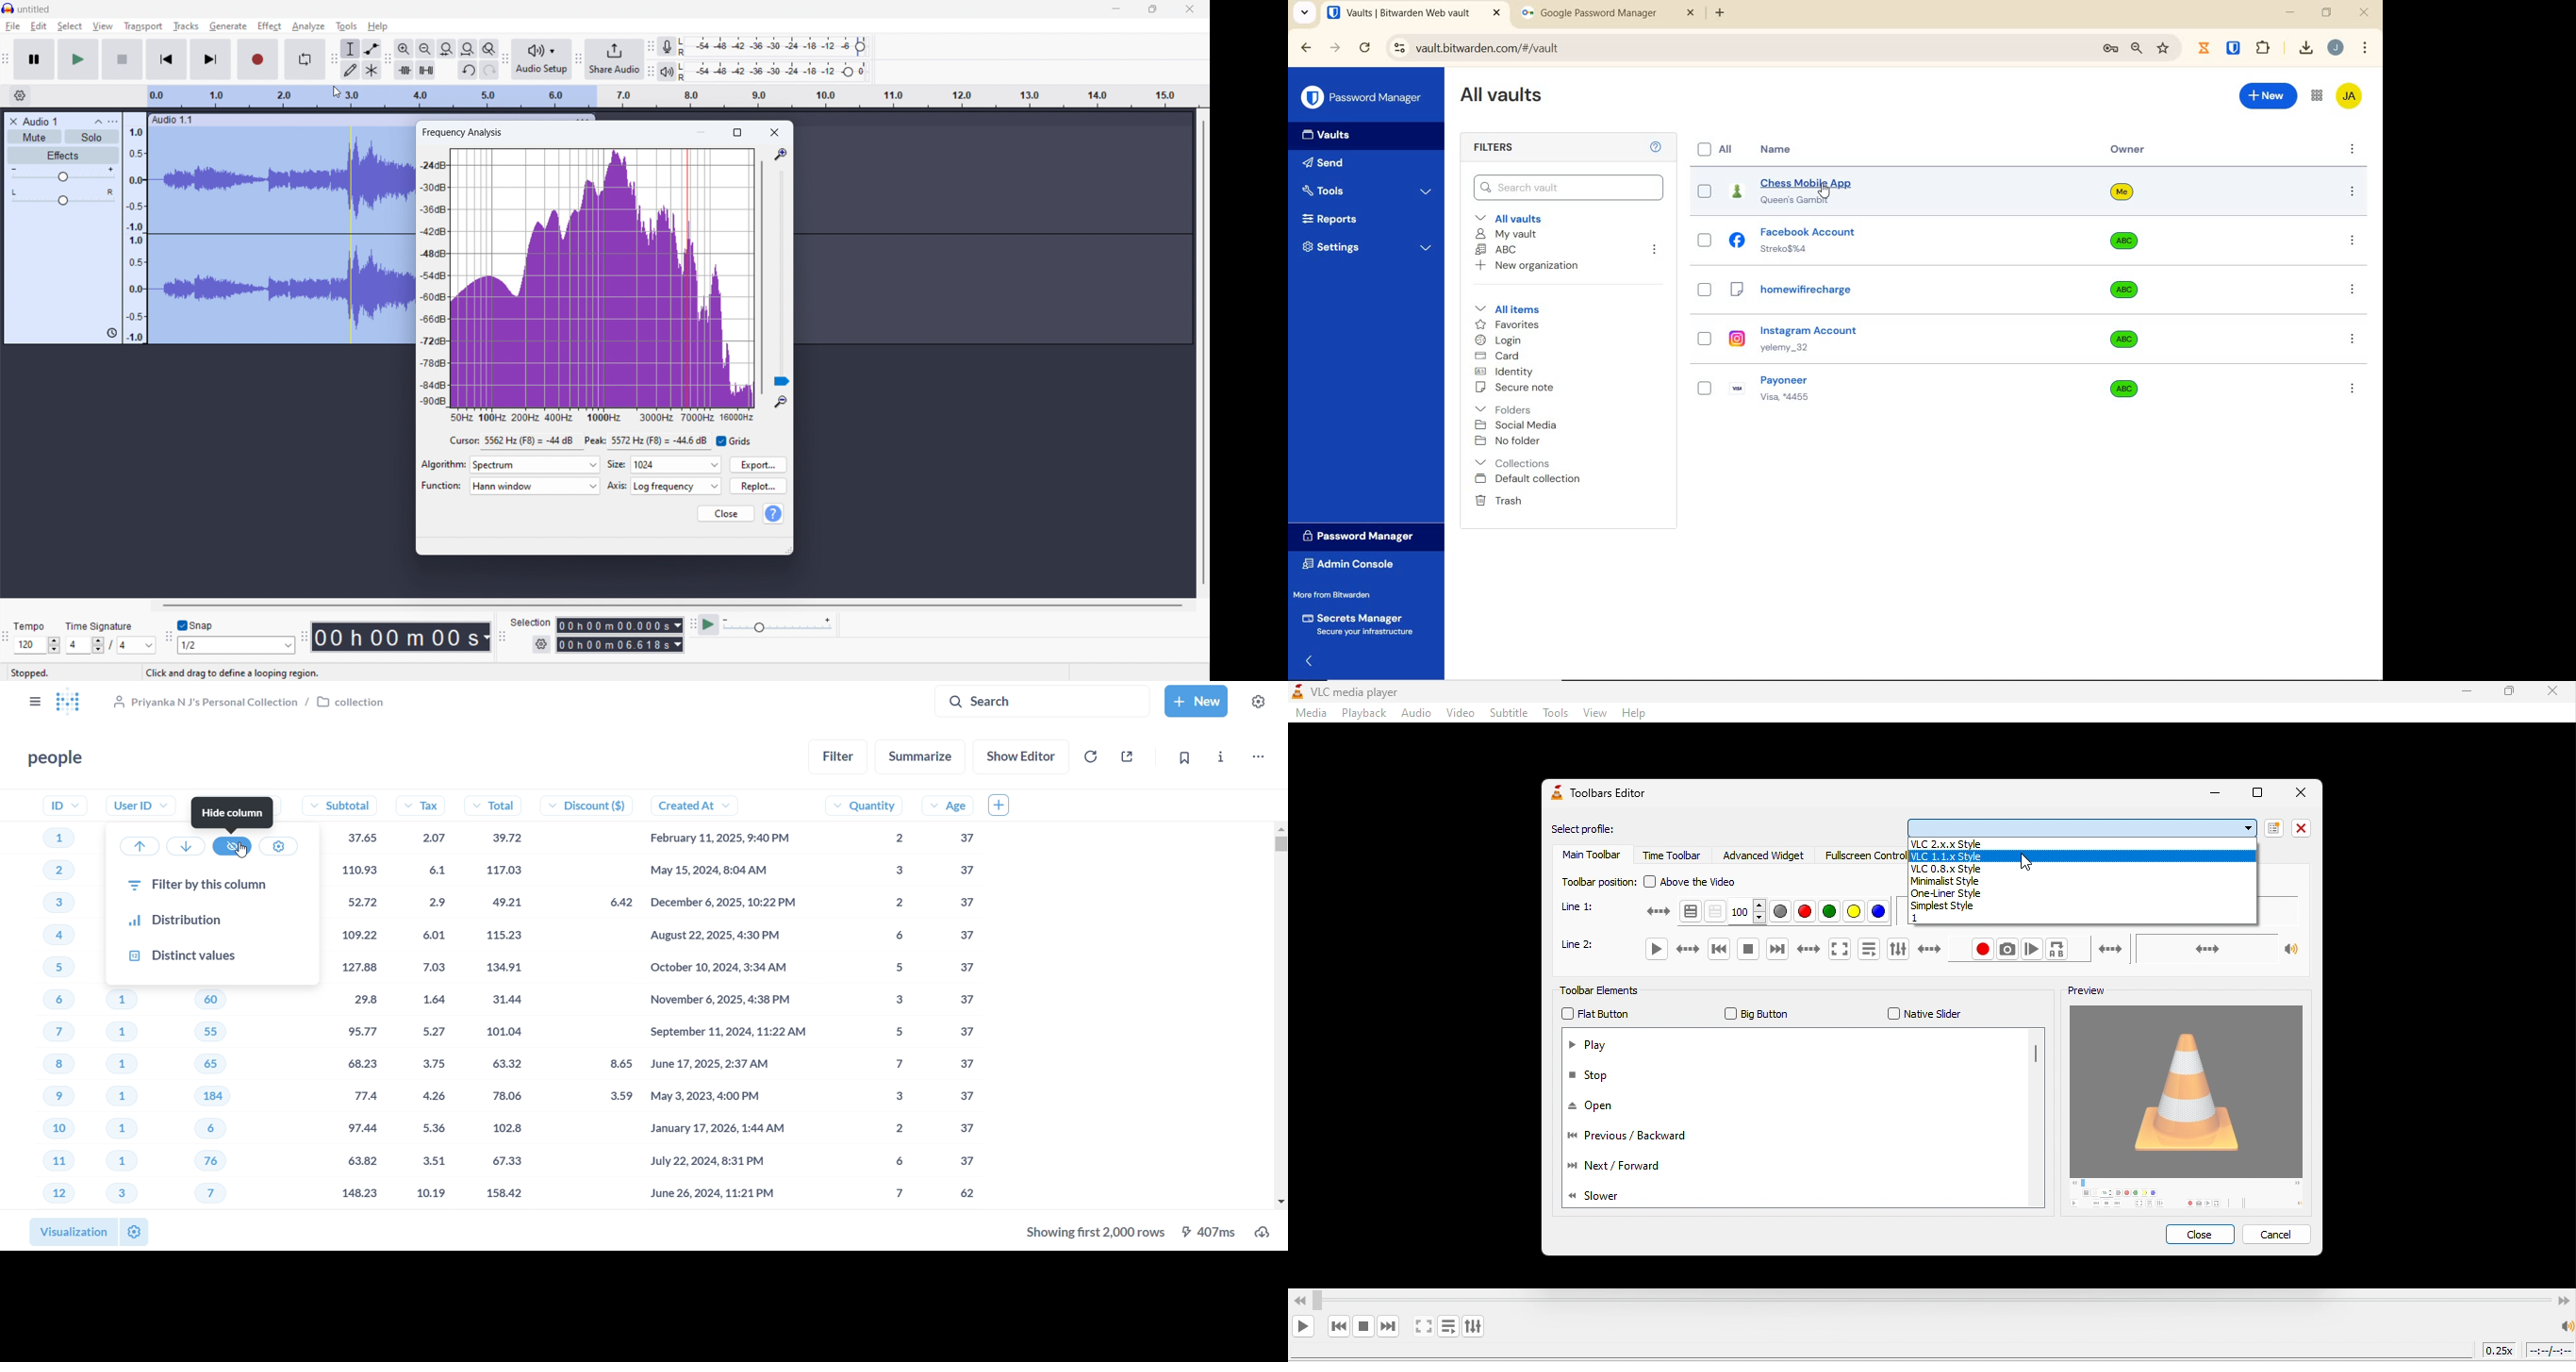  What do you see at coordinates (1901, 950) in the screenshot?
I see `show extended settings` at bounding box center [1901, 950].